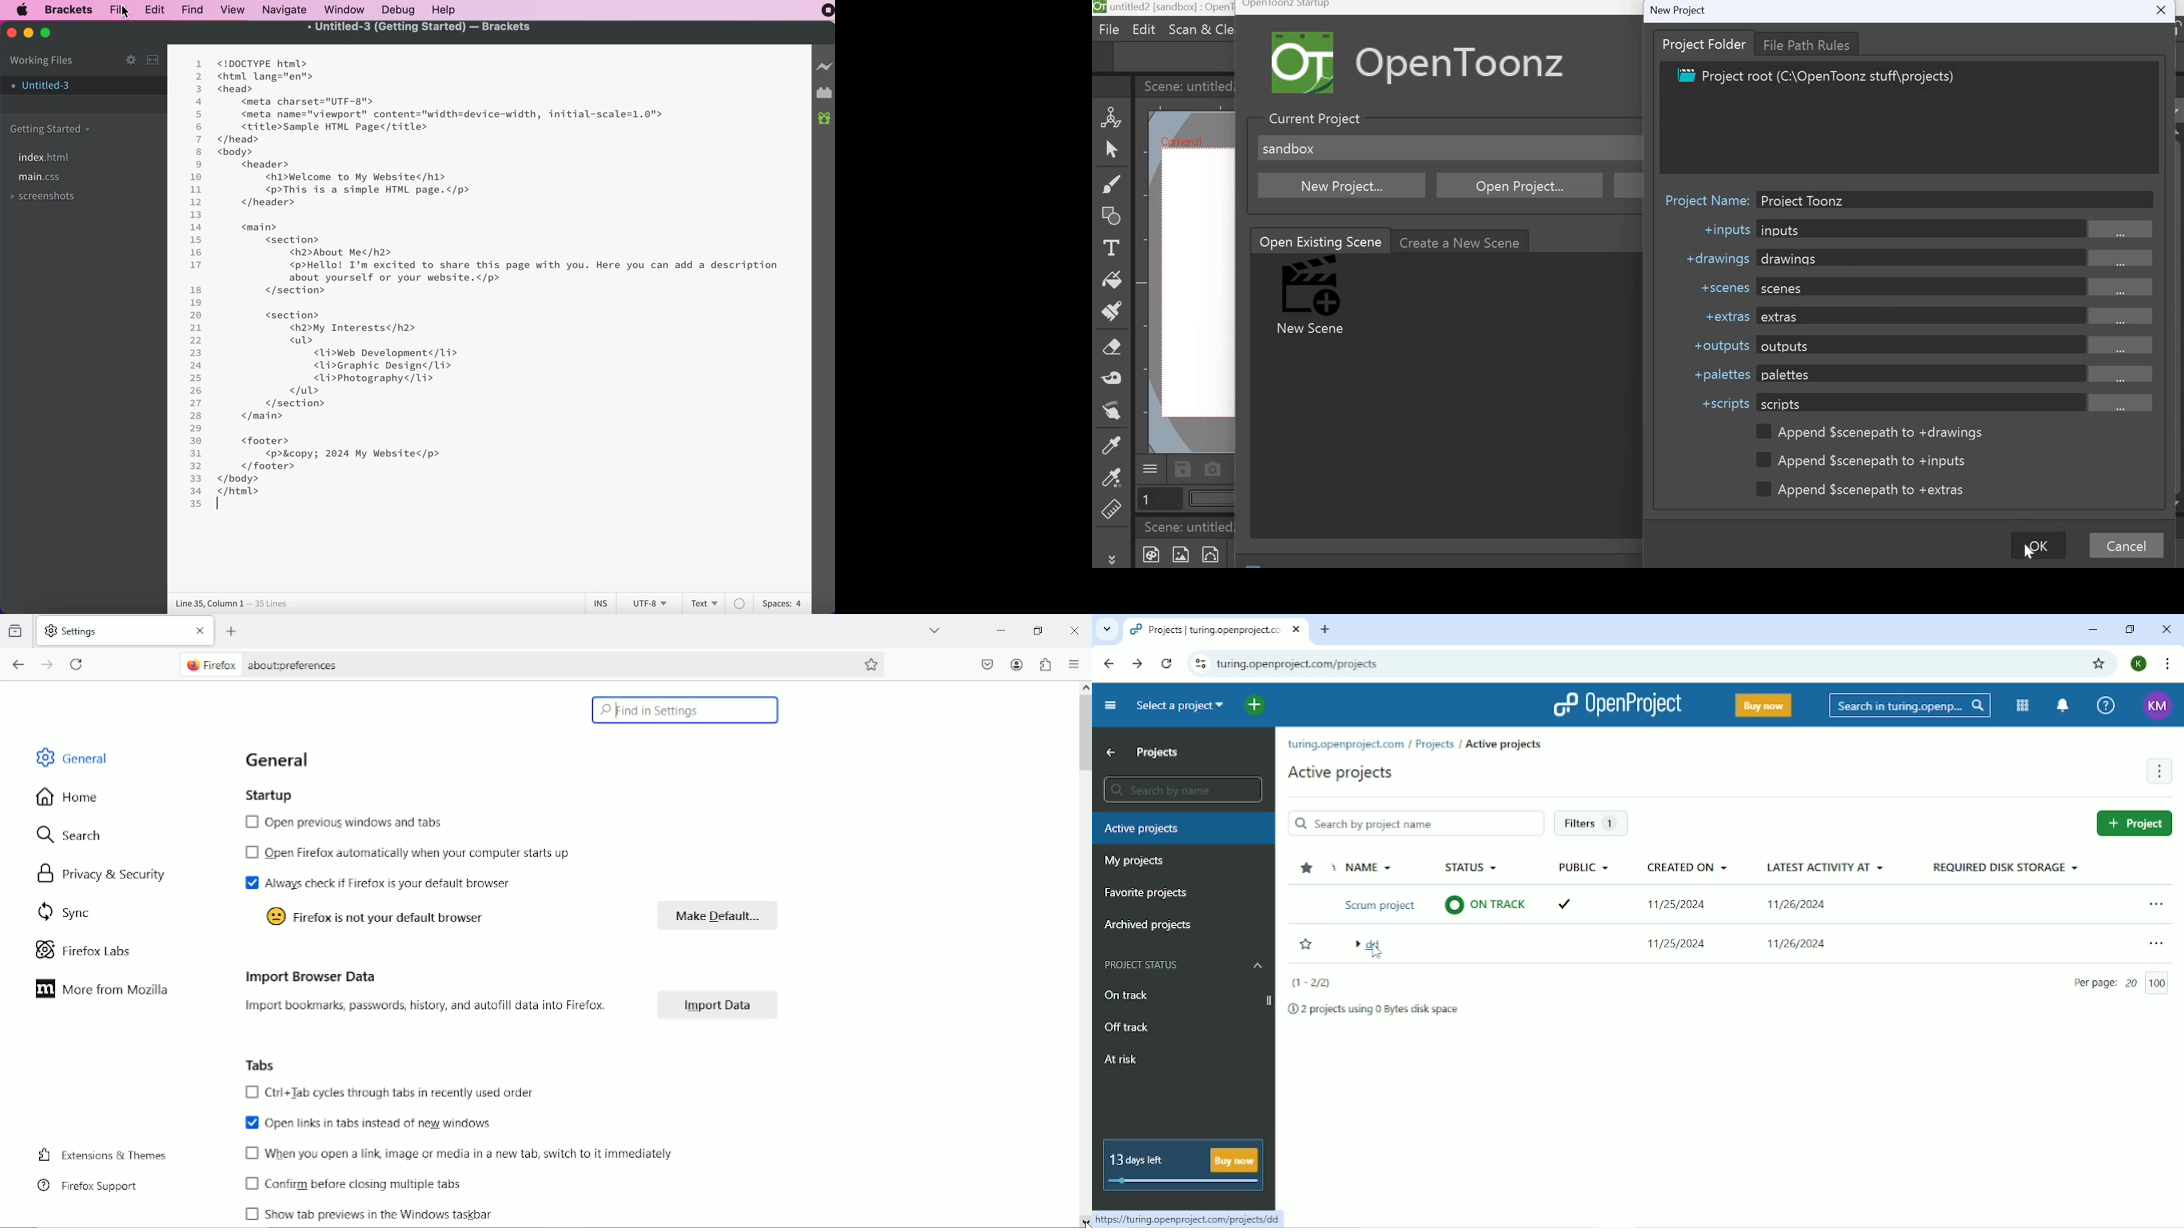  Describe the element at coordinates (368, 1123) in the screenshot. I see `Open links in tabs instead of new windows` at that location.